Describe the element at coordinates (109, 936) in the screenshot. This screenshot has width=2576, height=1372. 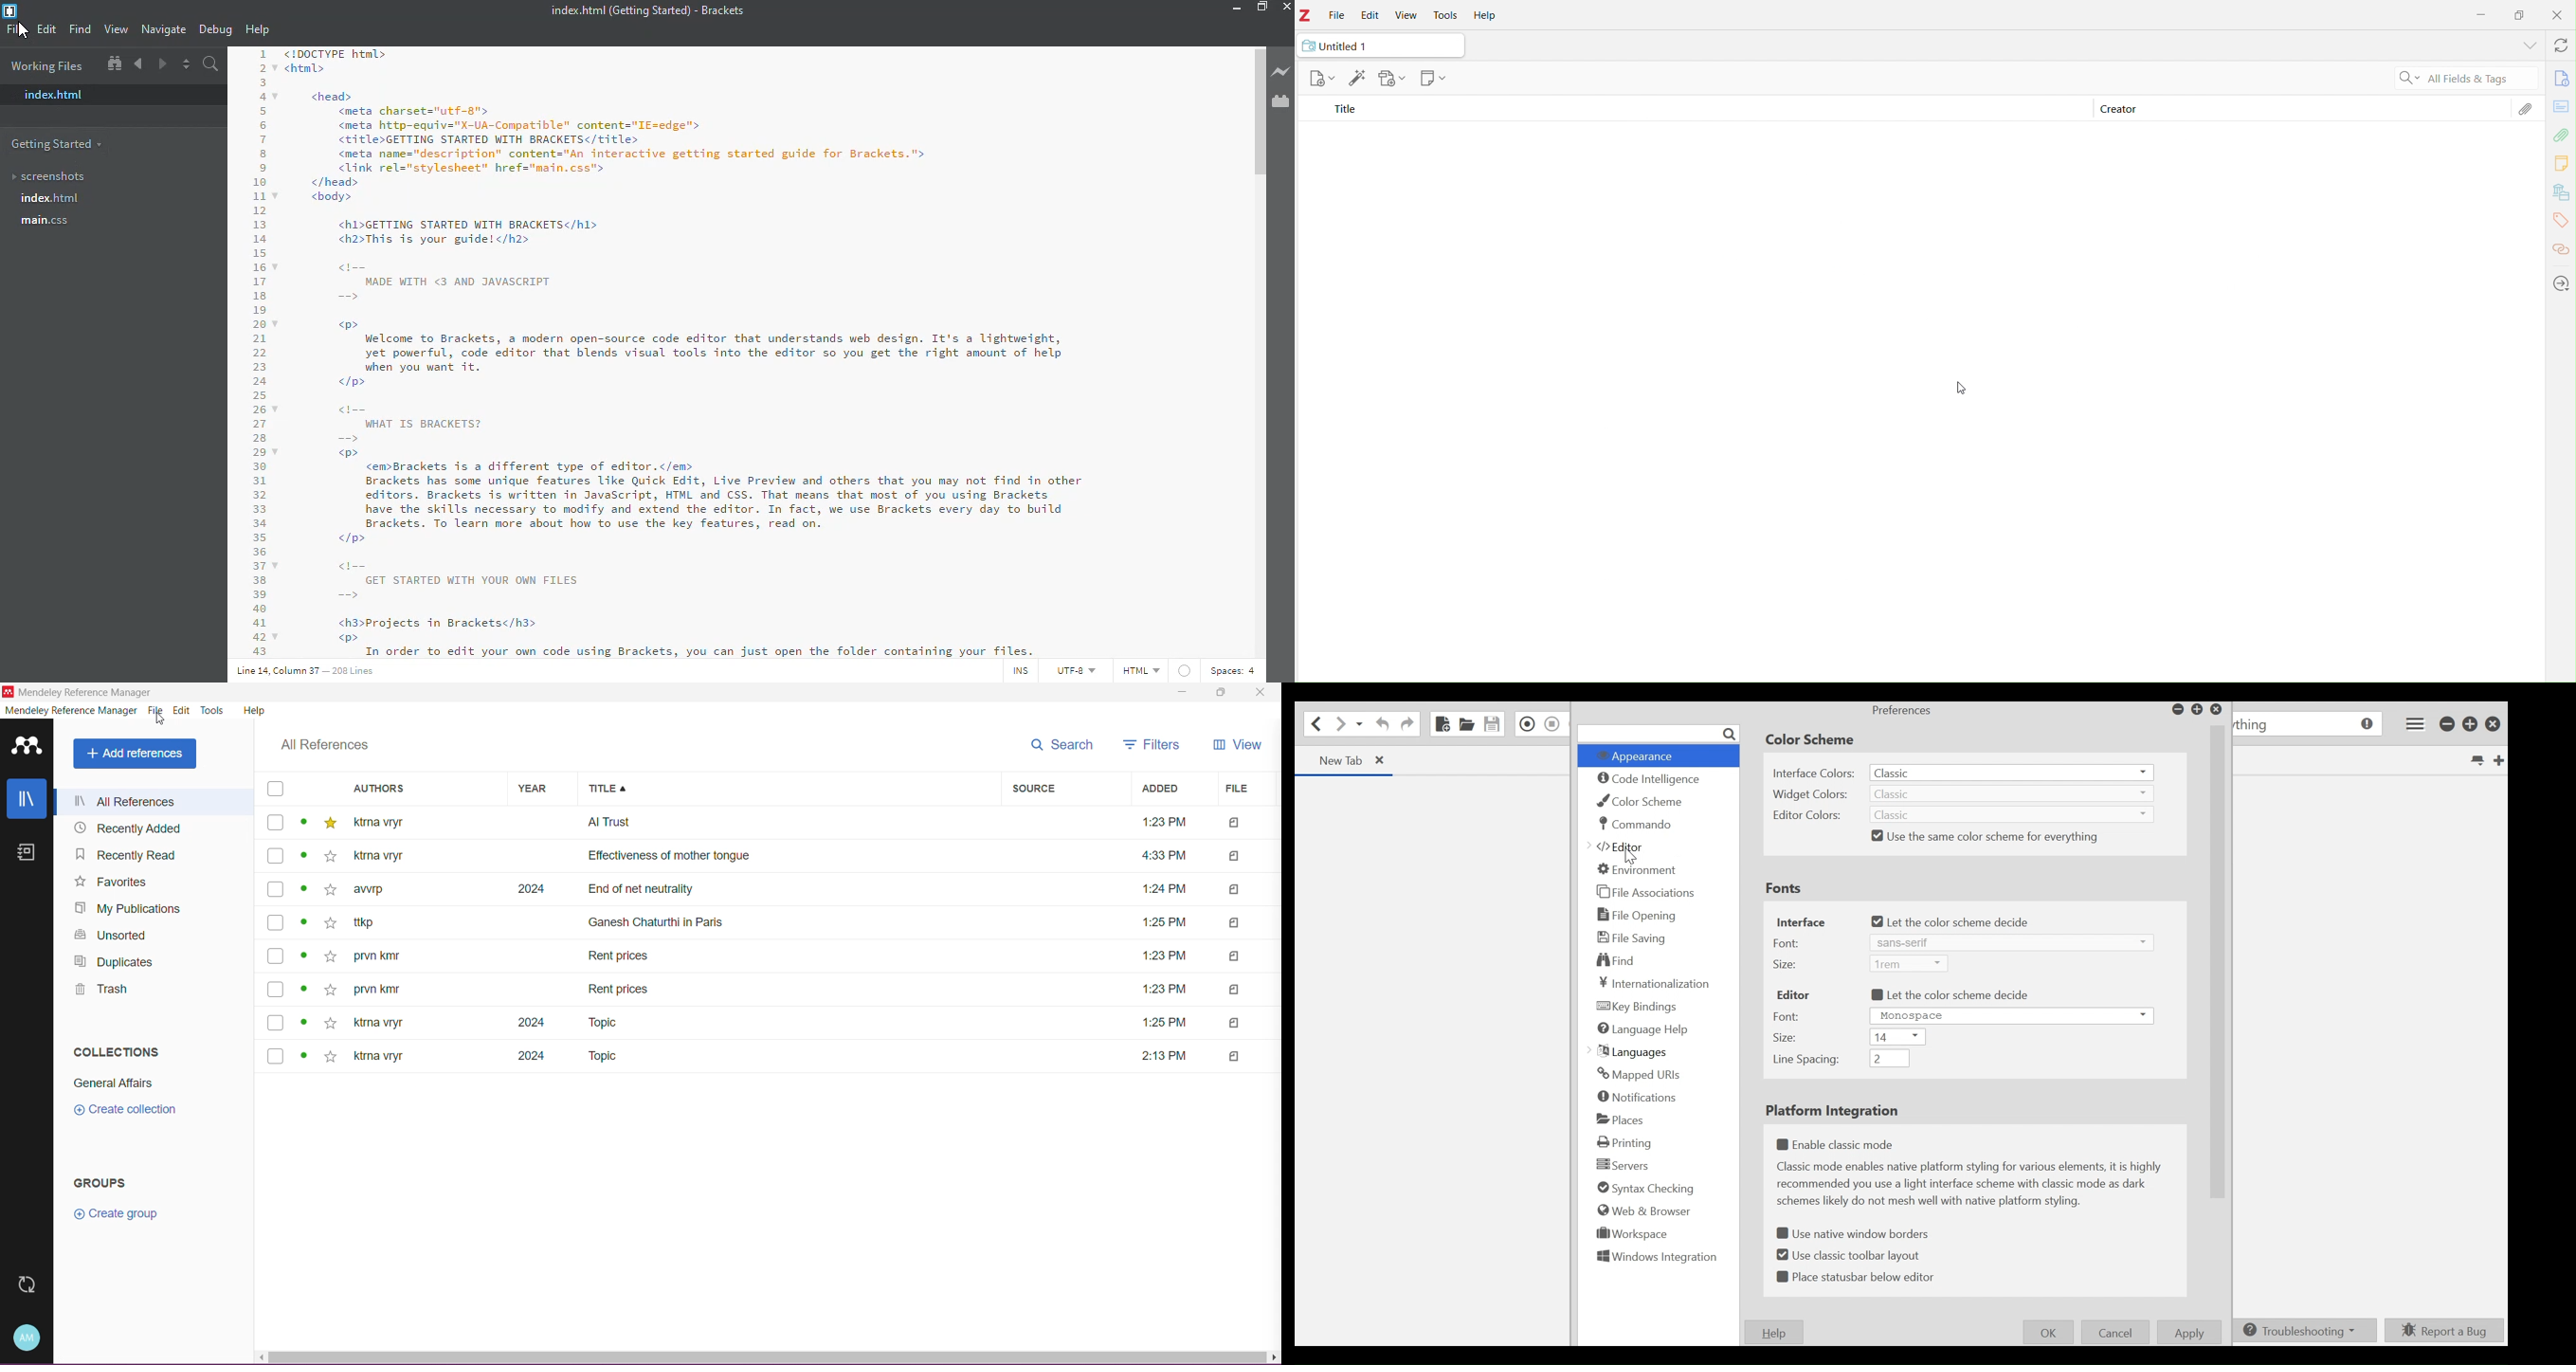
I see `Unsorted` at that location.